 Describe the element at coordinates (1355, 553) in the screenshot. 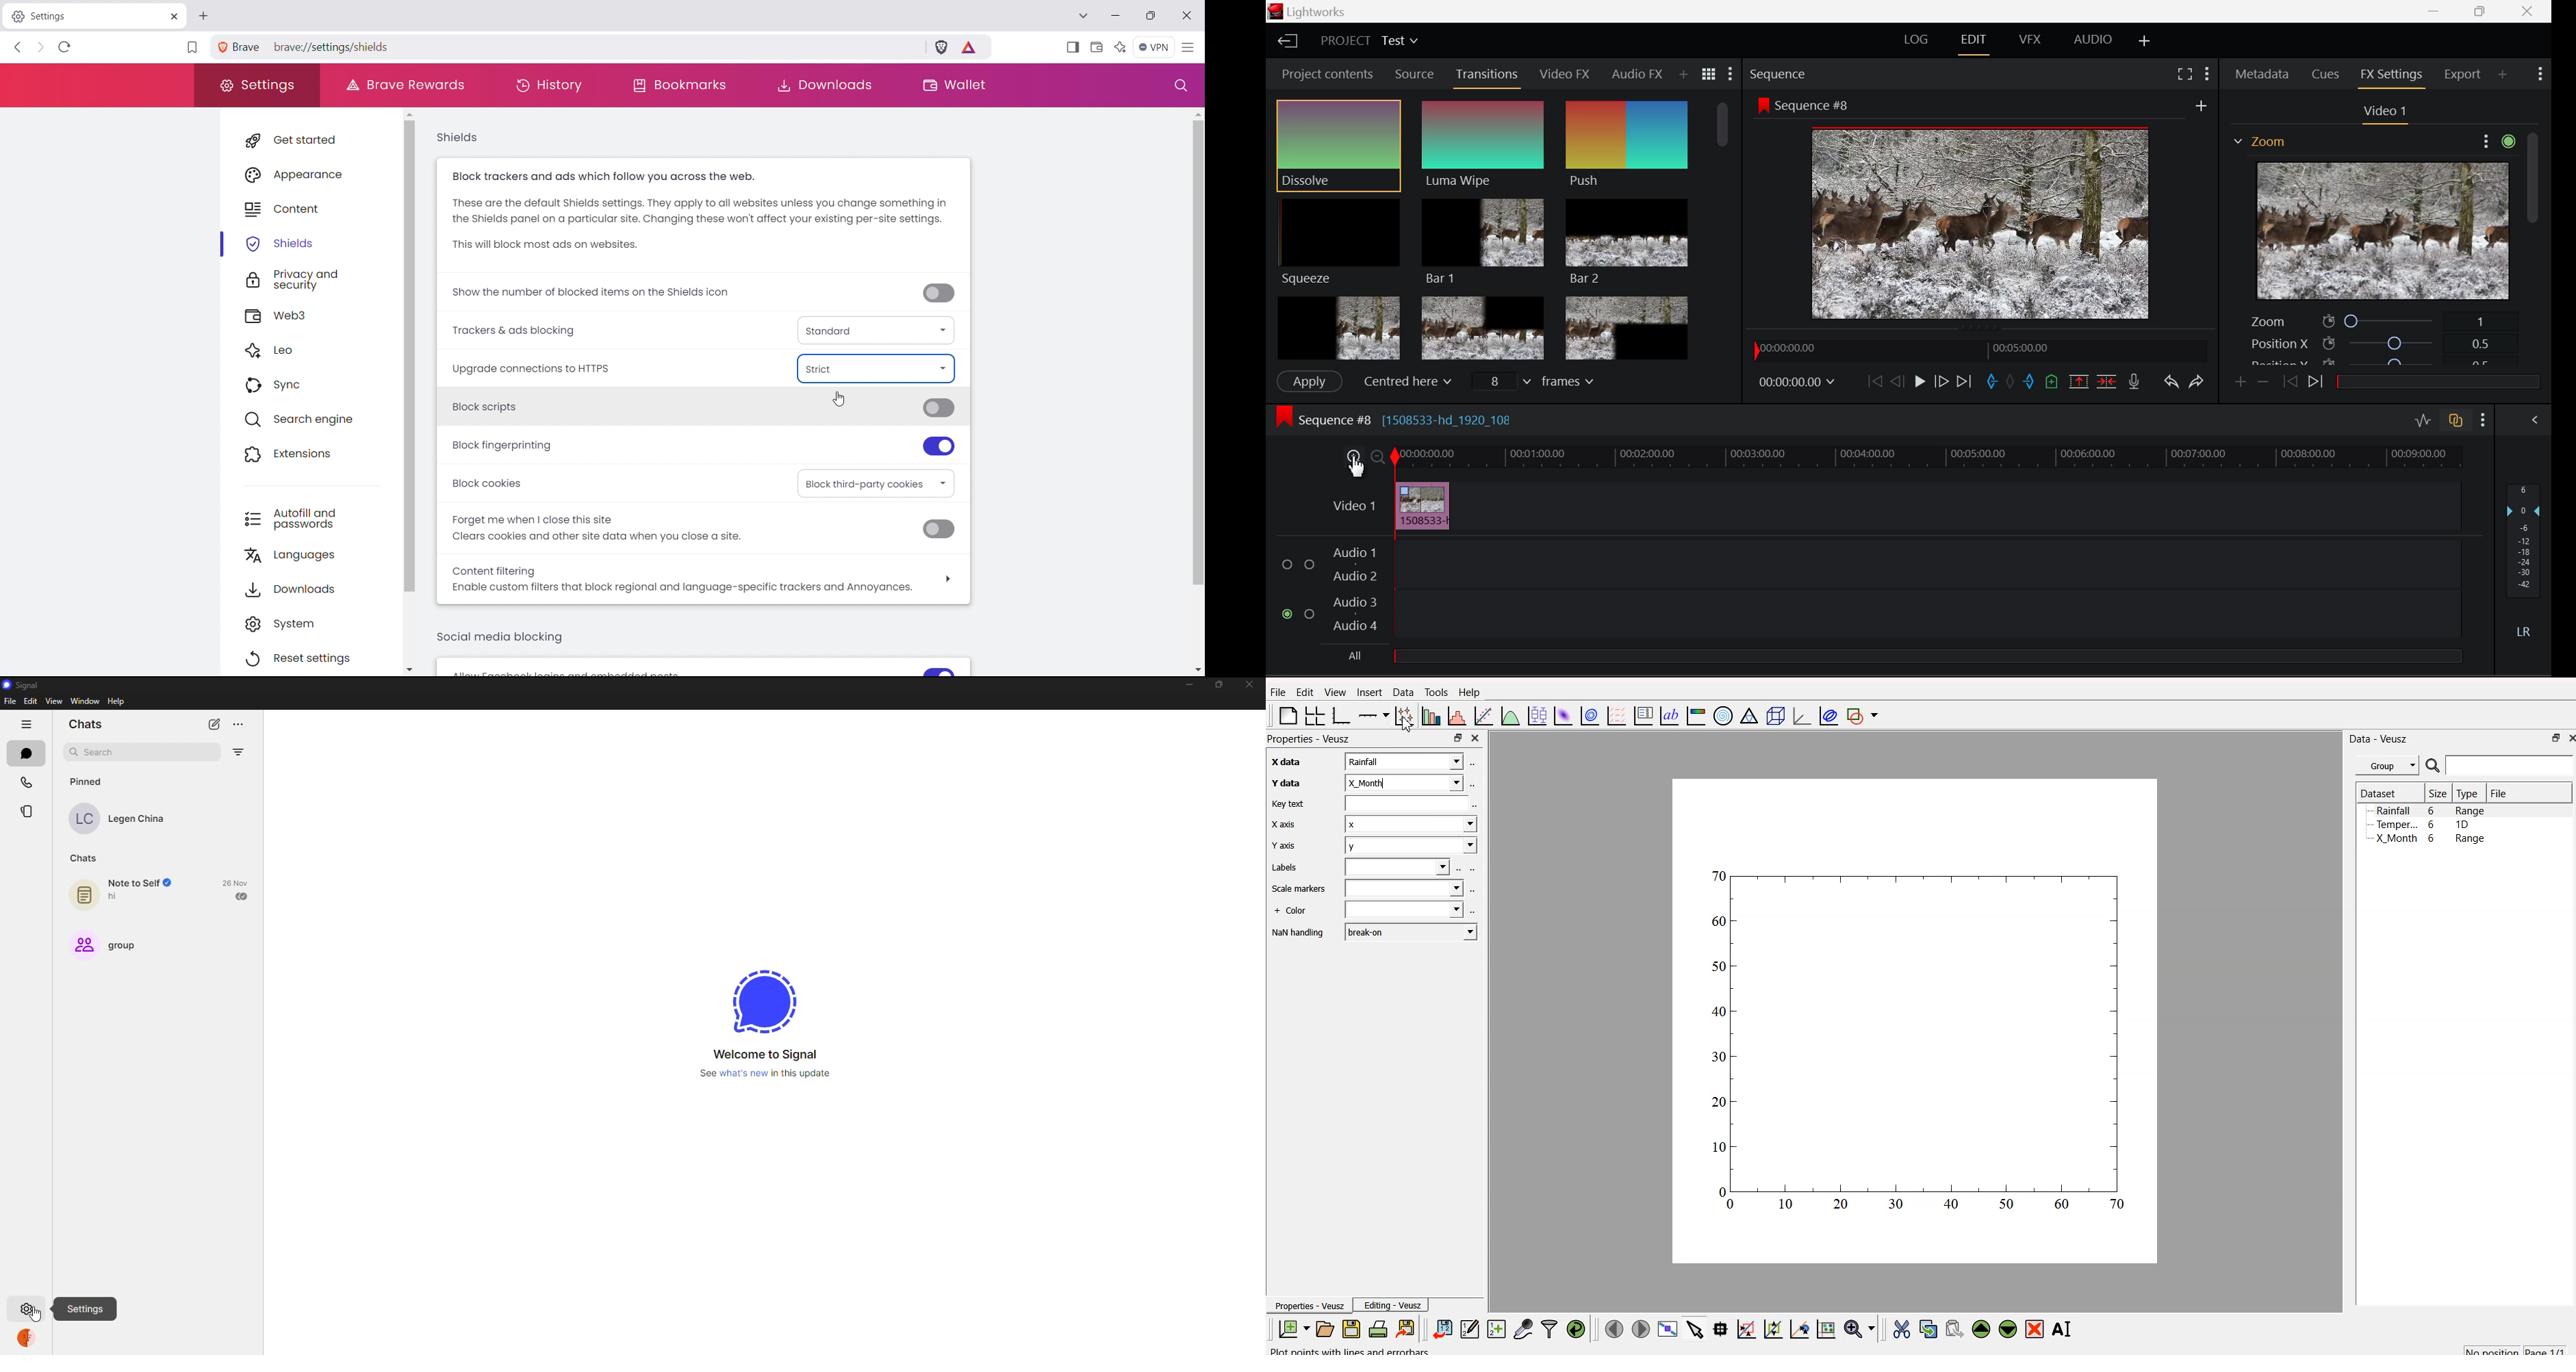

I see `Audio 1` at that location.